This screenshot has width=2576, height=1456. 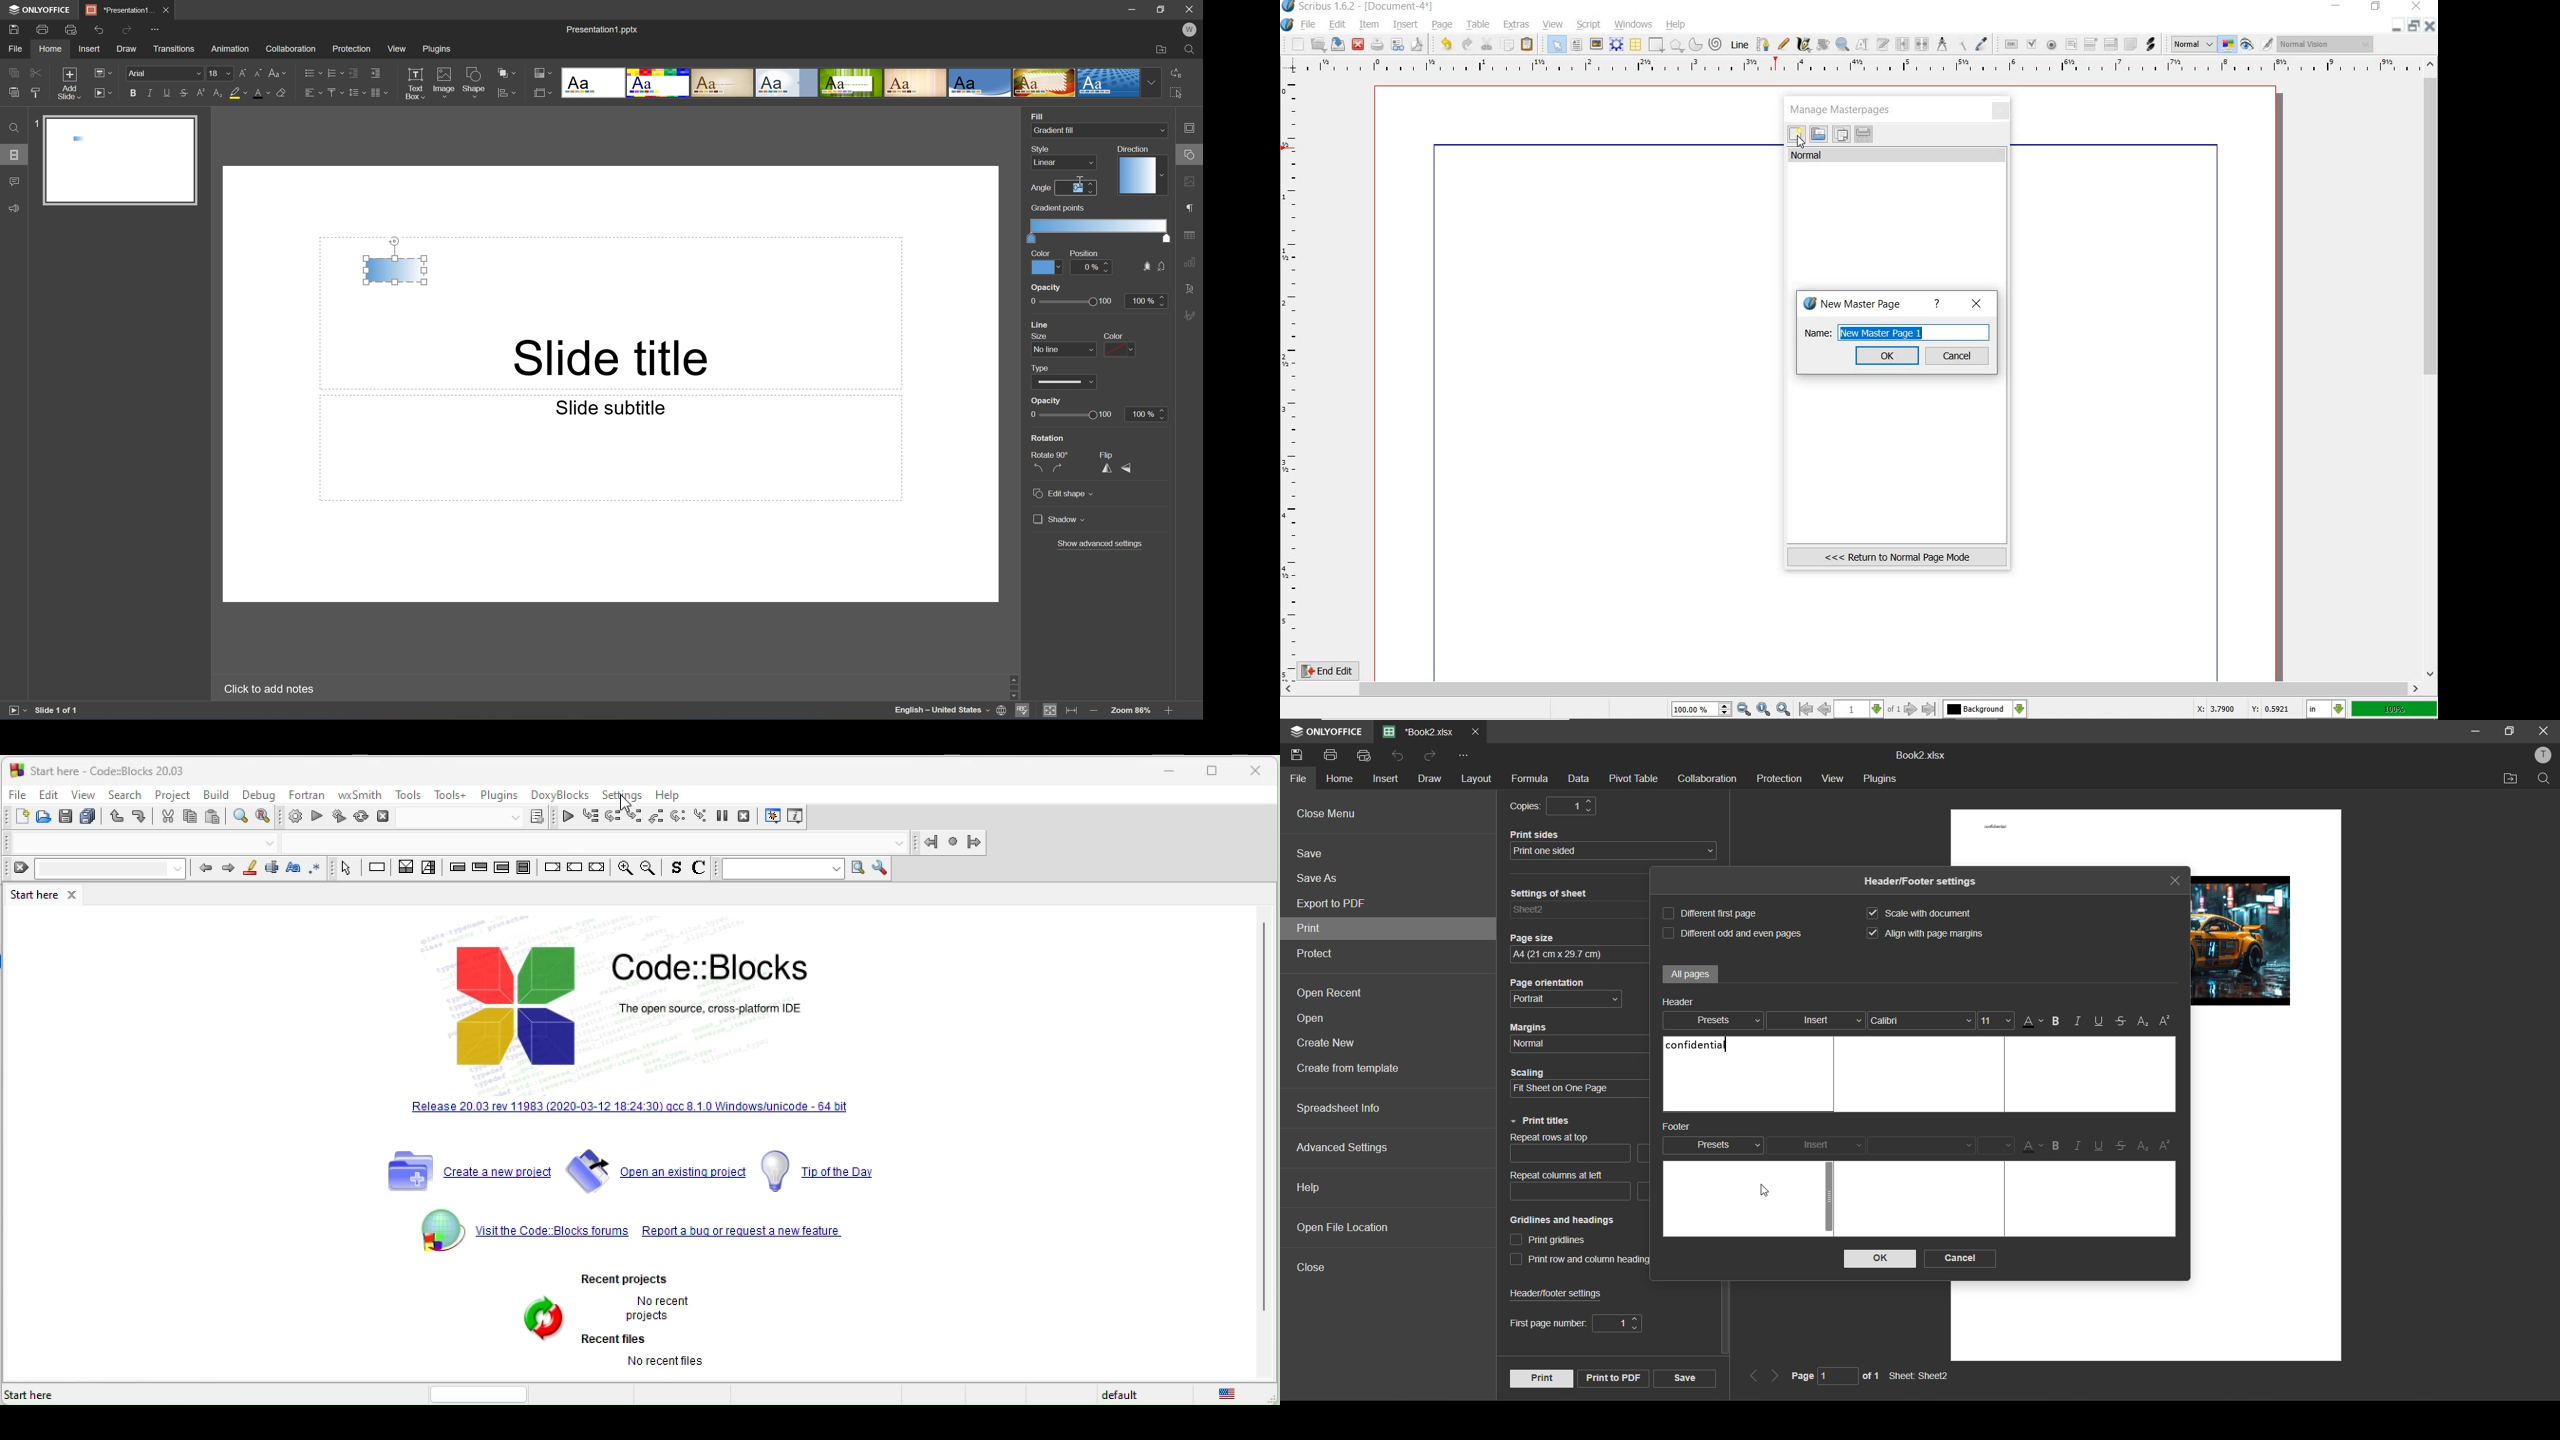 What do you see at coordinates (2145, 1022) in the screenshot?
I see `sub/superscript` at bounding box center [2145, 1022].